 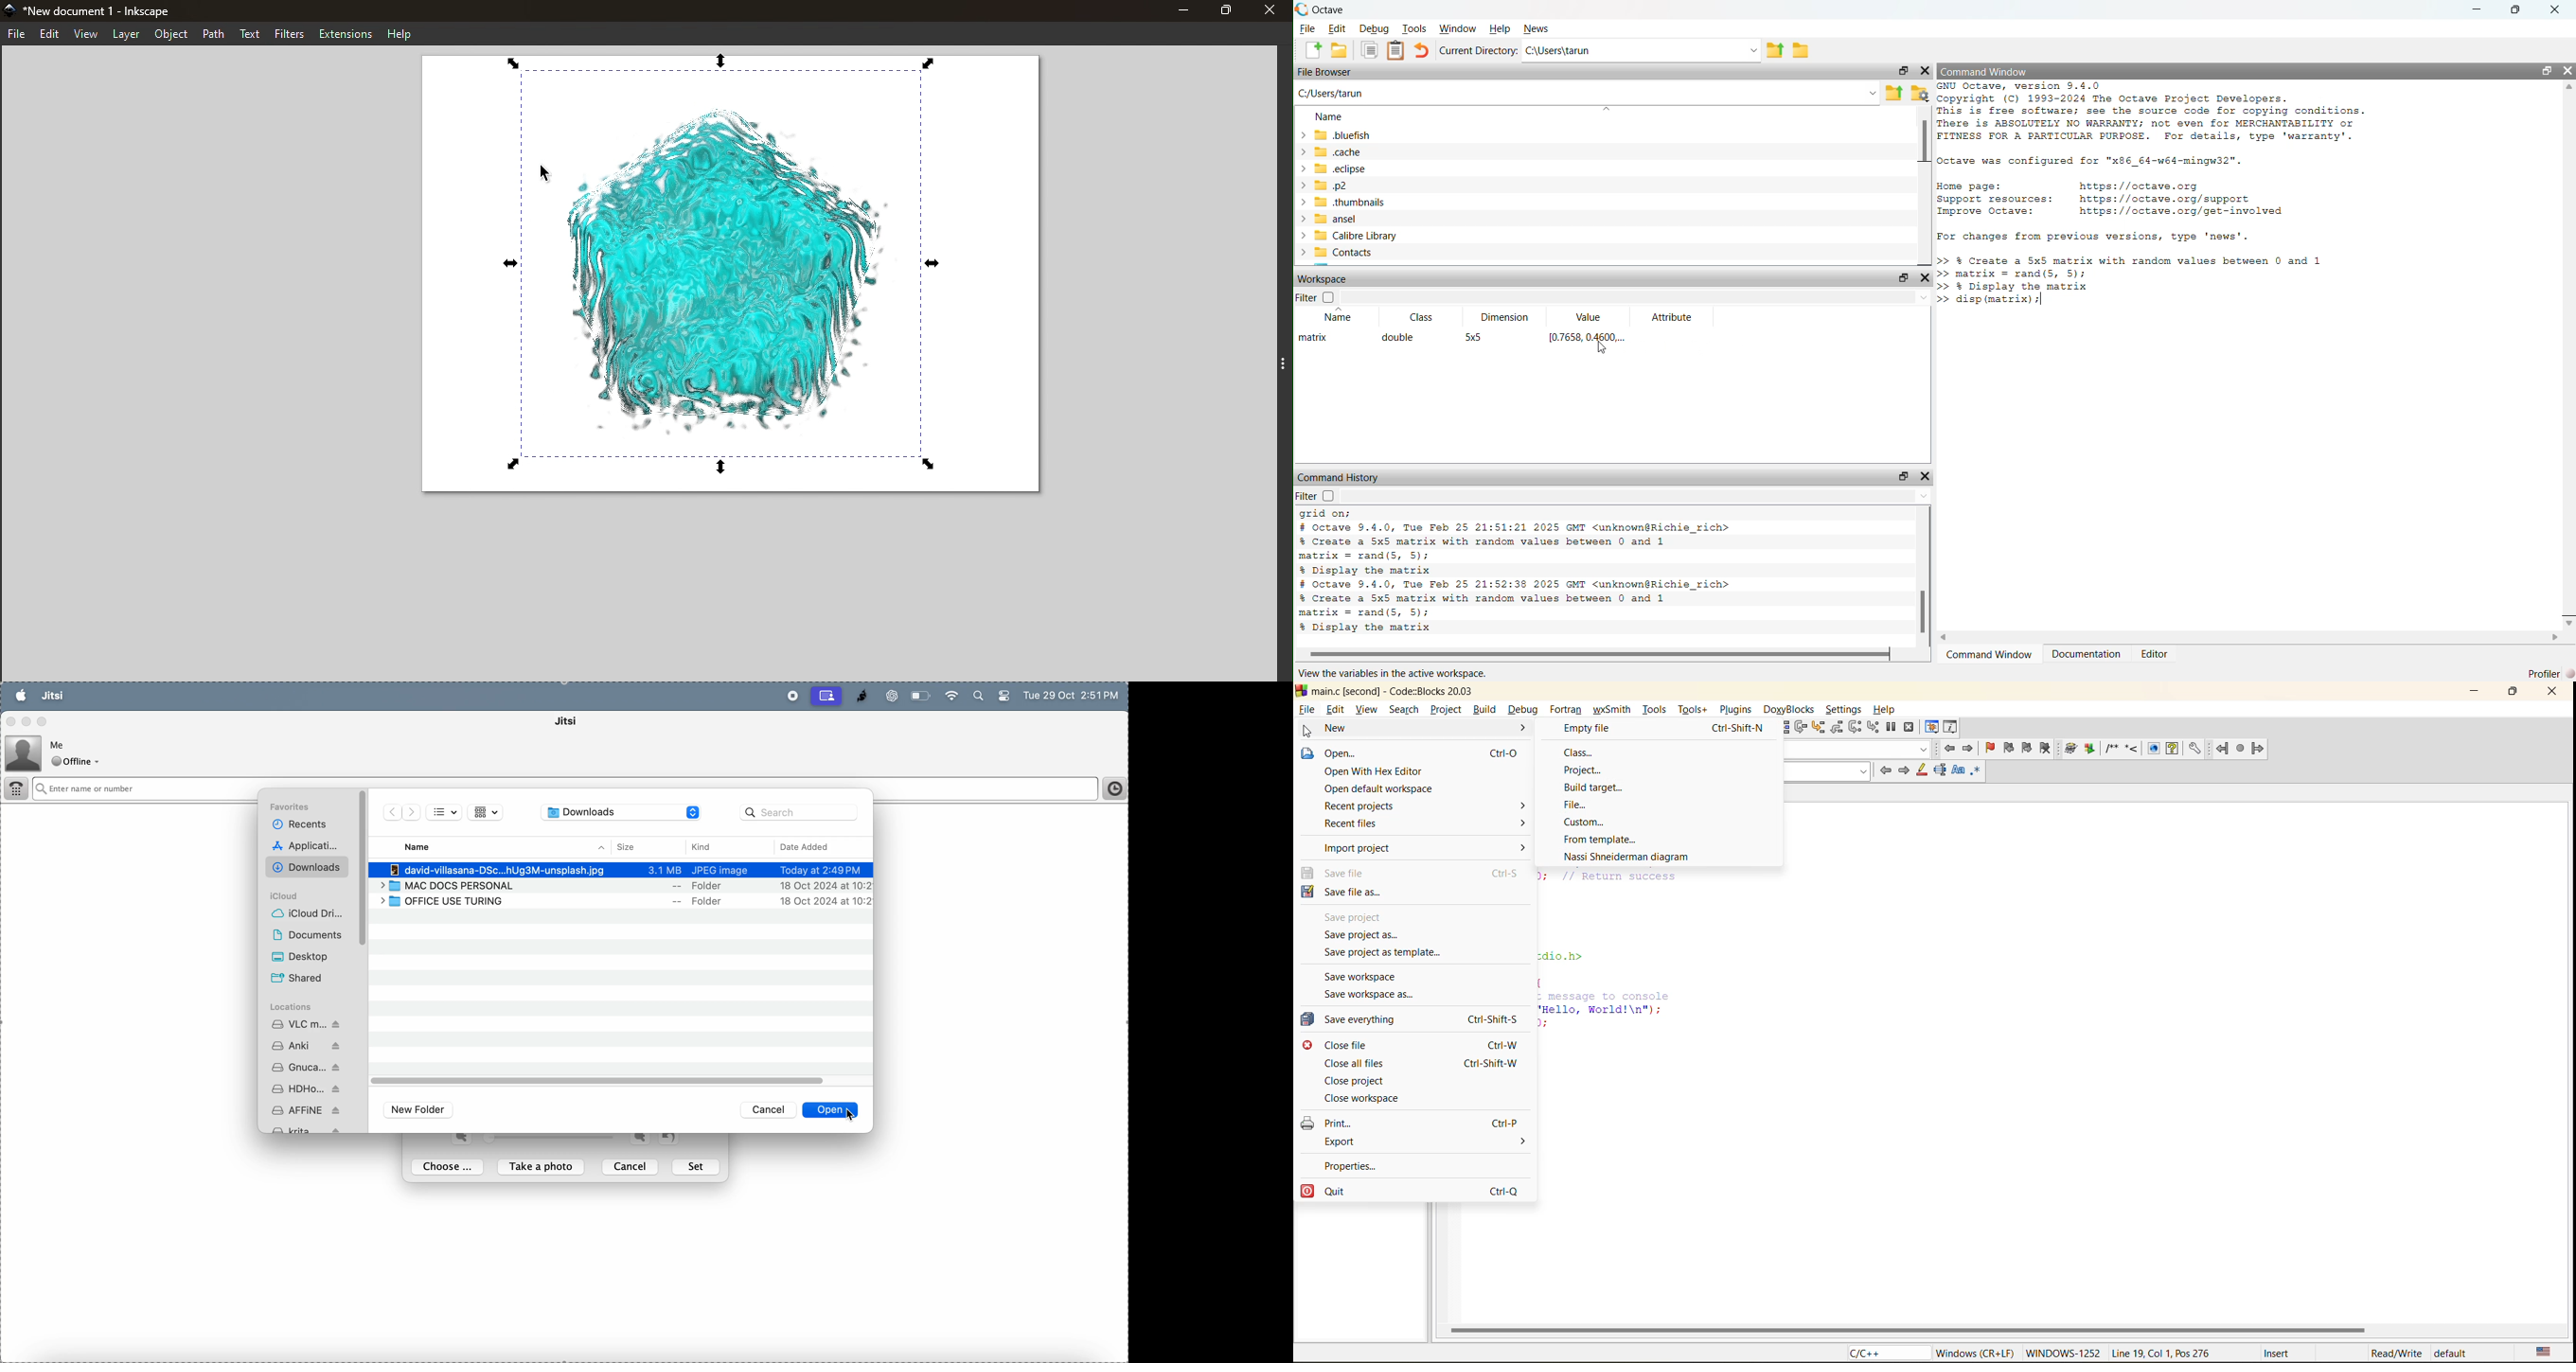 What do you see at coordinates (305, 1111) in the screenshot?
I see `affine` at bounding box center [305, 1111].